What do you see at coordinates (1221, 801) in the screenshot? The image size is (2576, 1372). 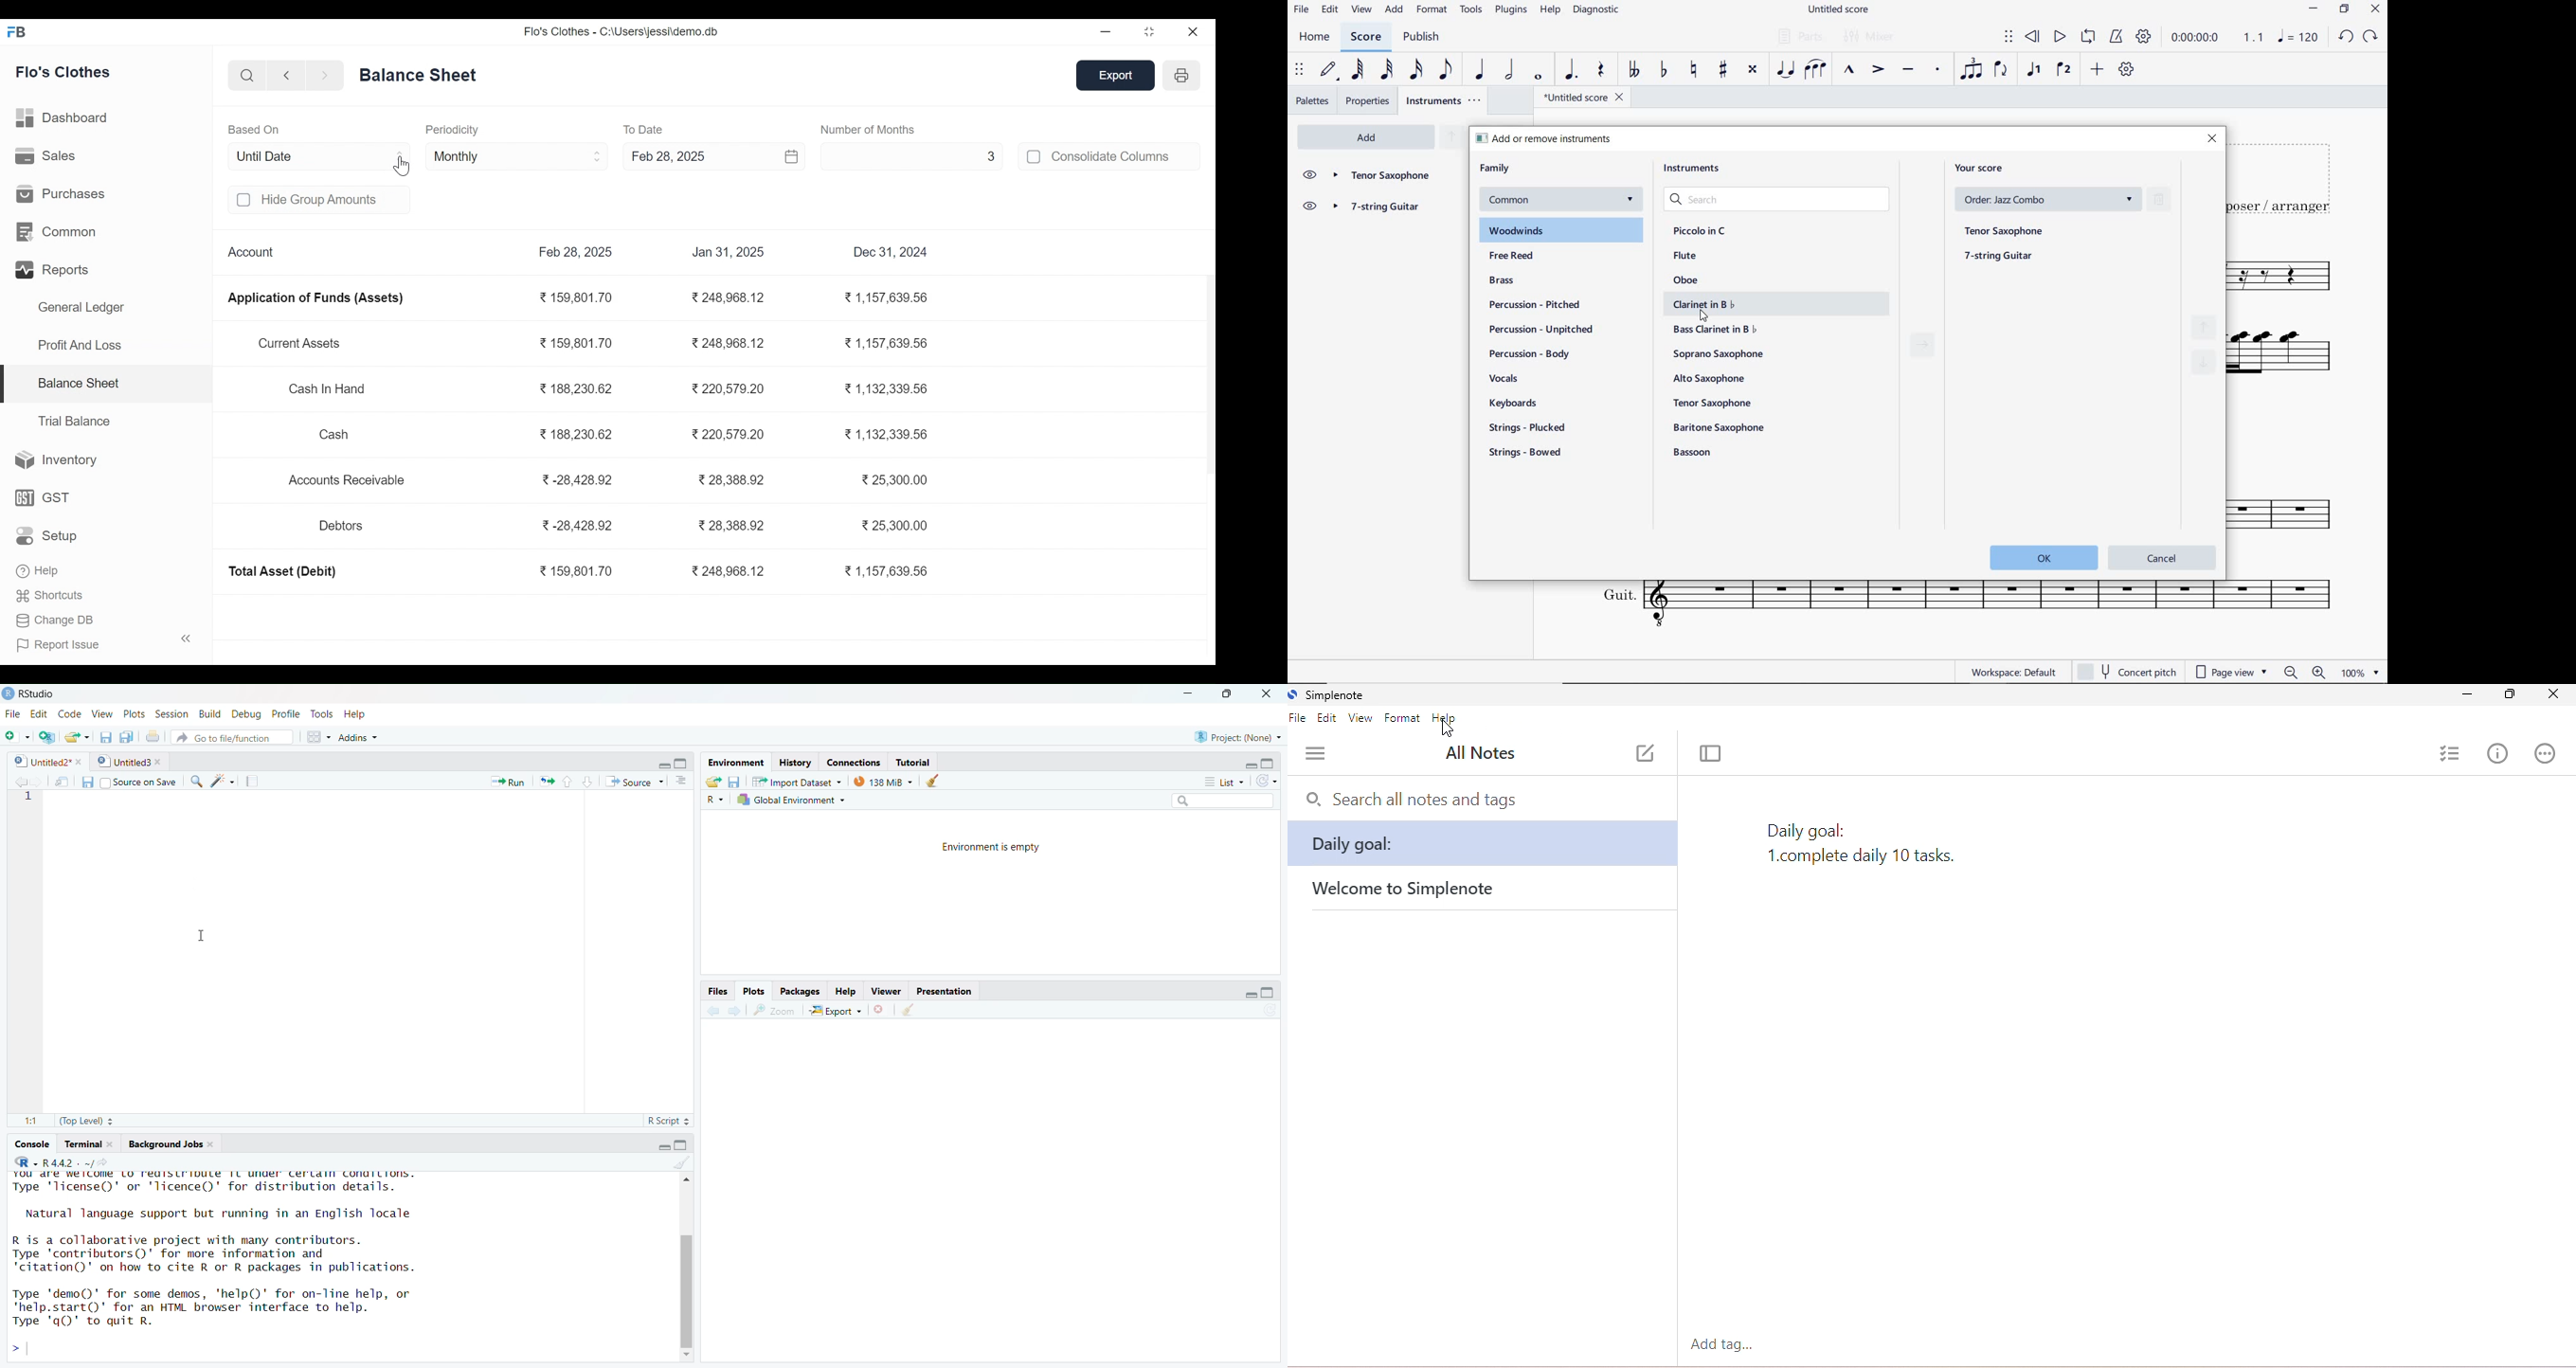 I see `search` at bounding box center [1221, 801].